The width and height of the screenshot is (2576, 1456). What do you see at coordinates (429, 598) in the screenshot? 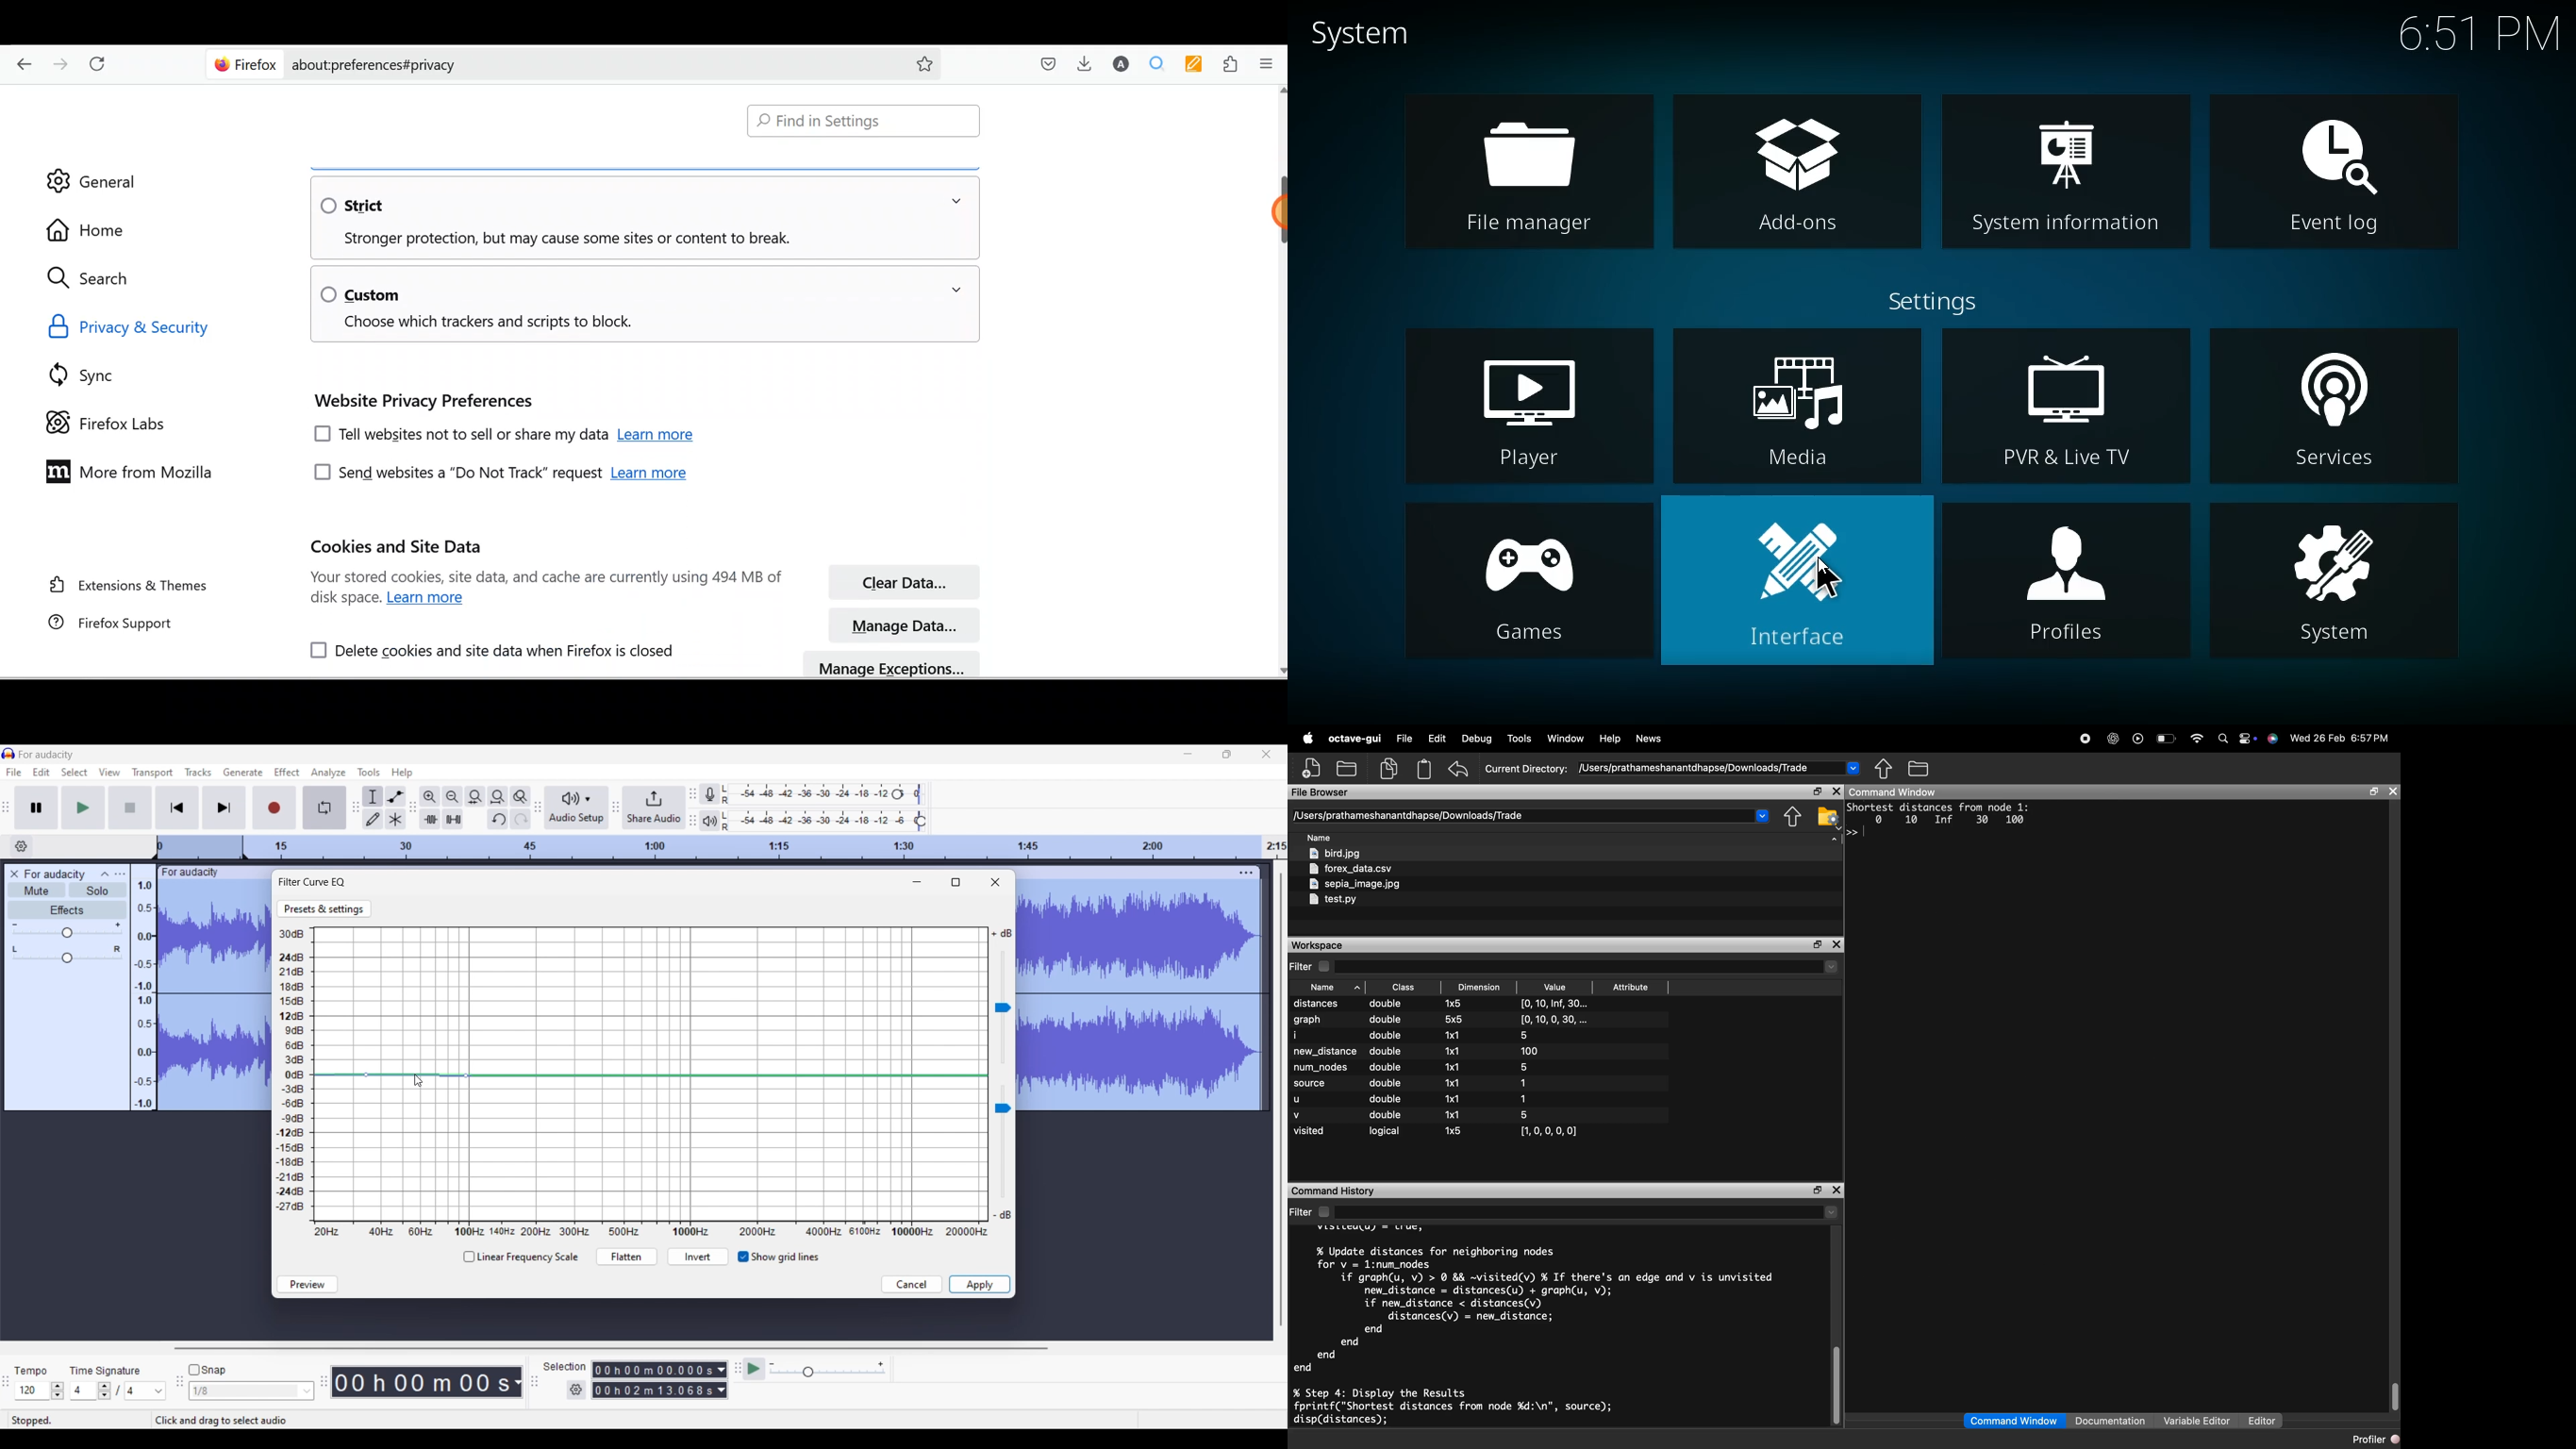
I see ` Learn more` at bounding box center [429, 598].